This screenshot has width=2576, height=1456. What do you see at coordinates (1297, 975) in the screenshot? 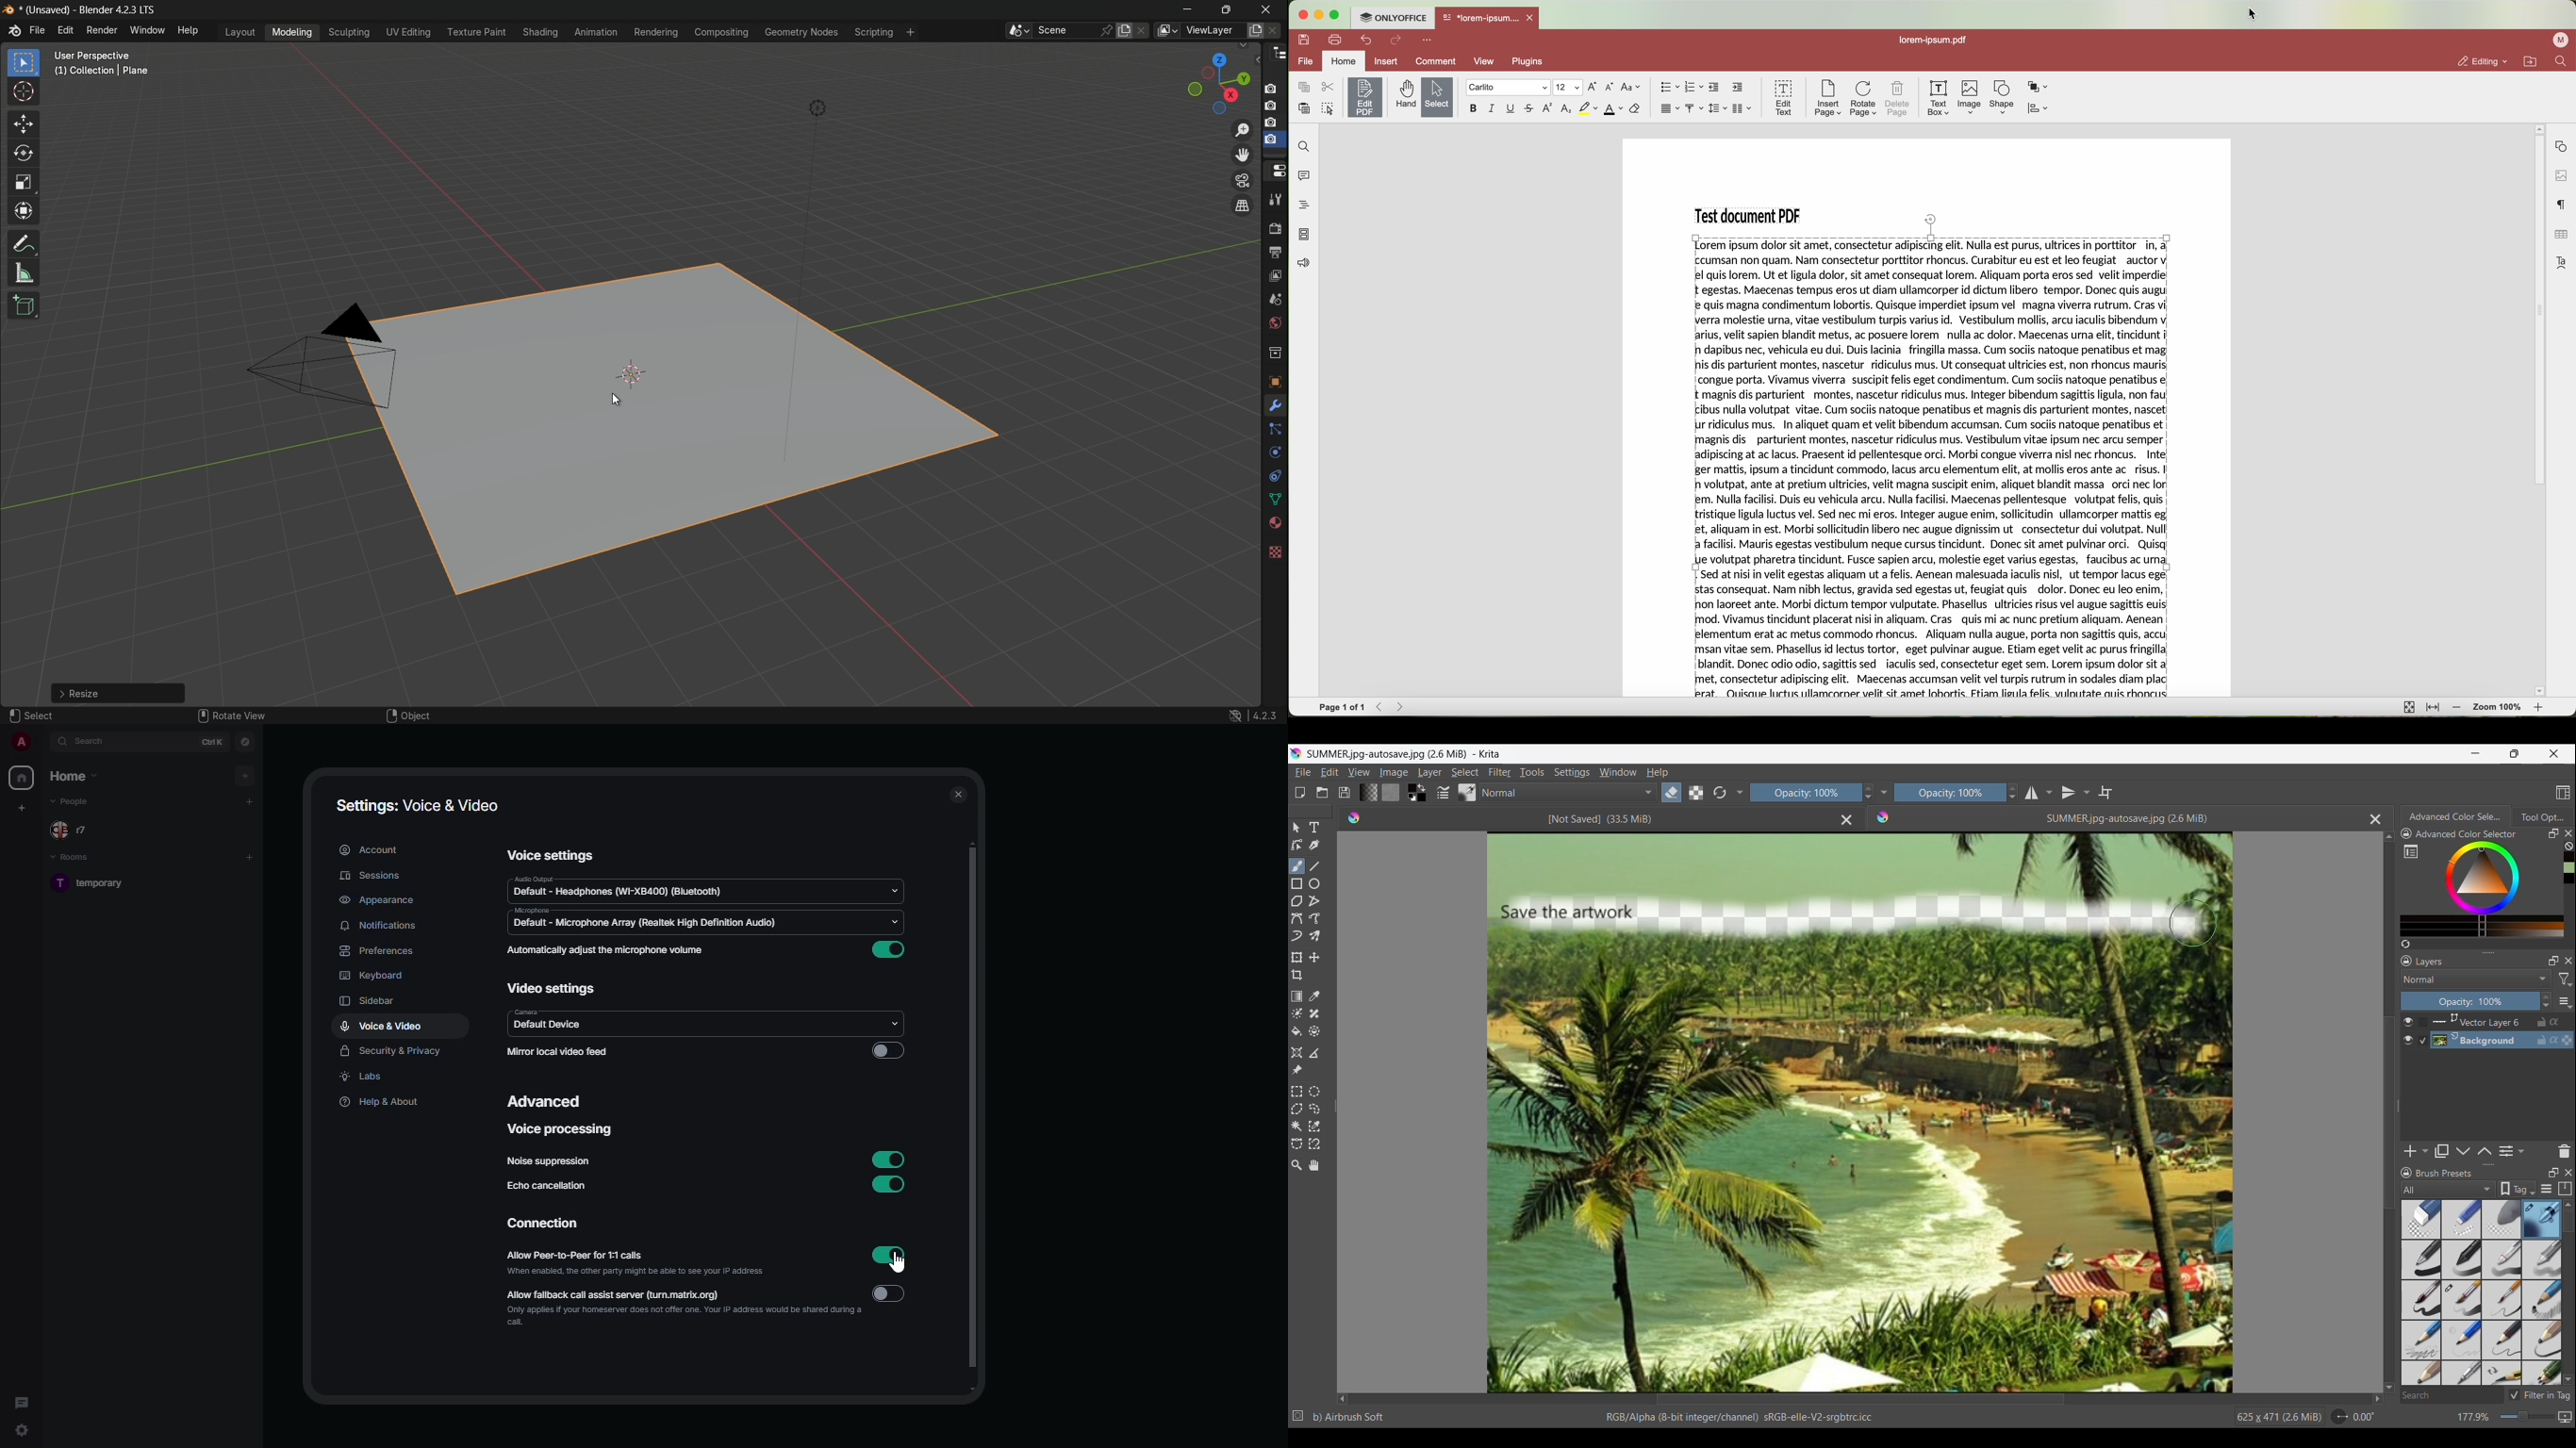
I see `Crop tool` at bounding box center [1297, 975].